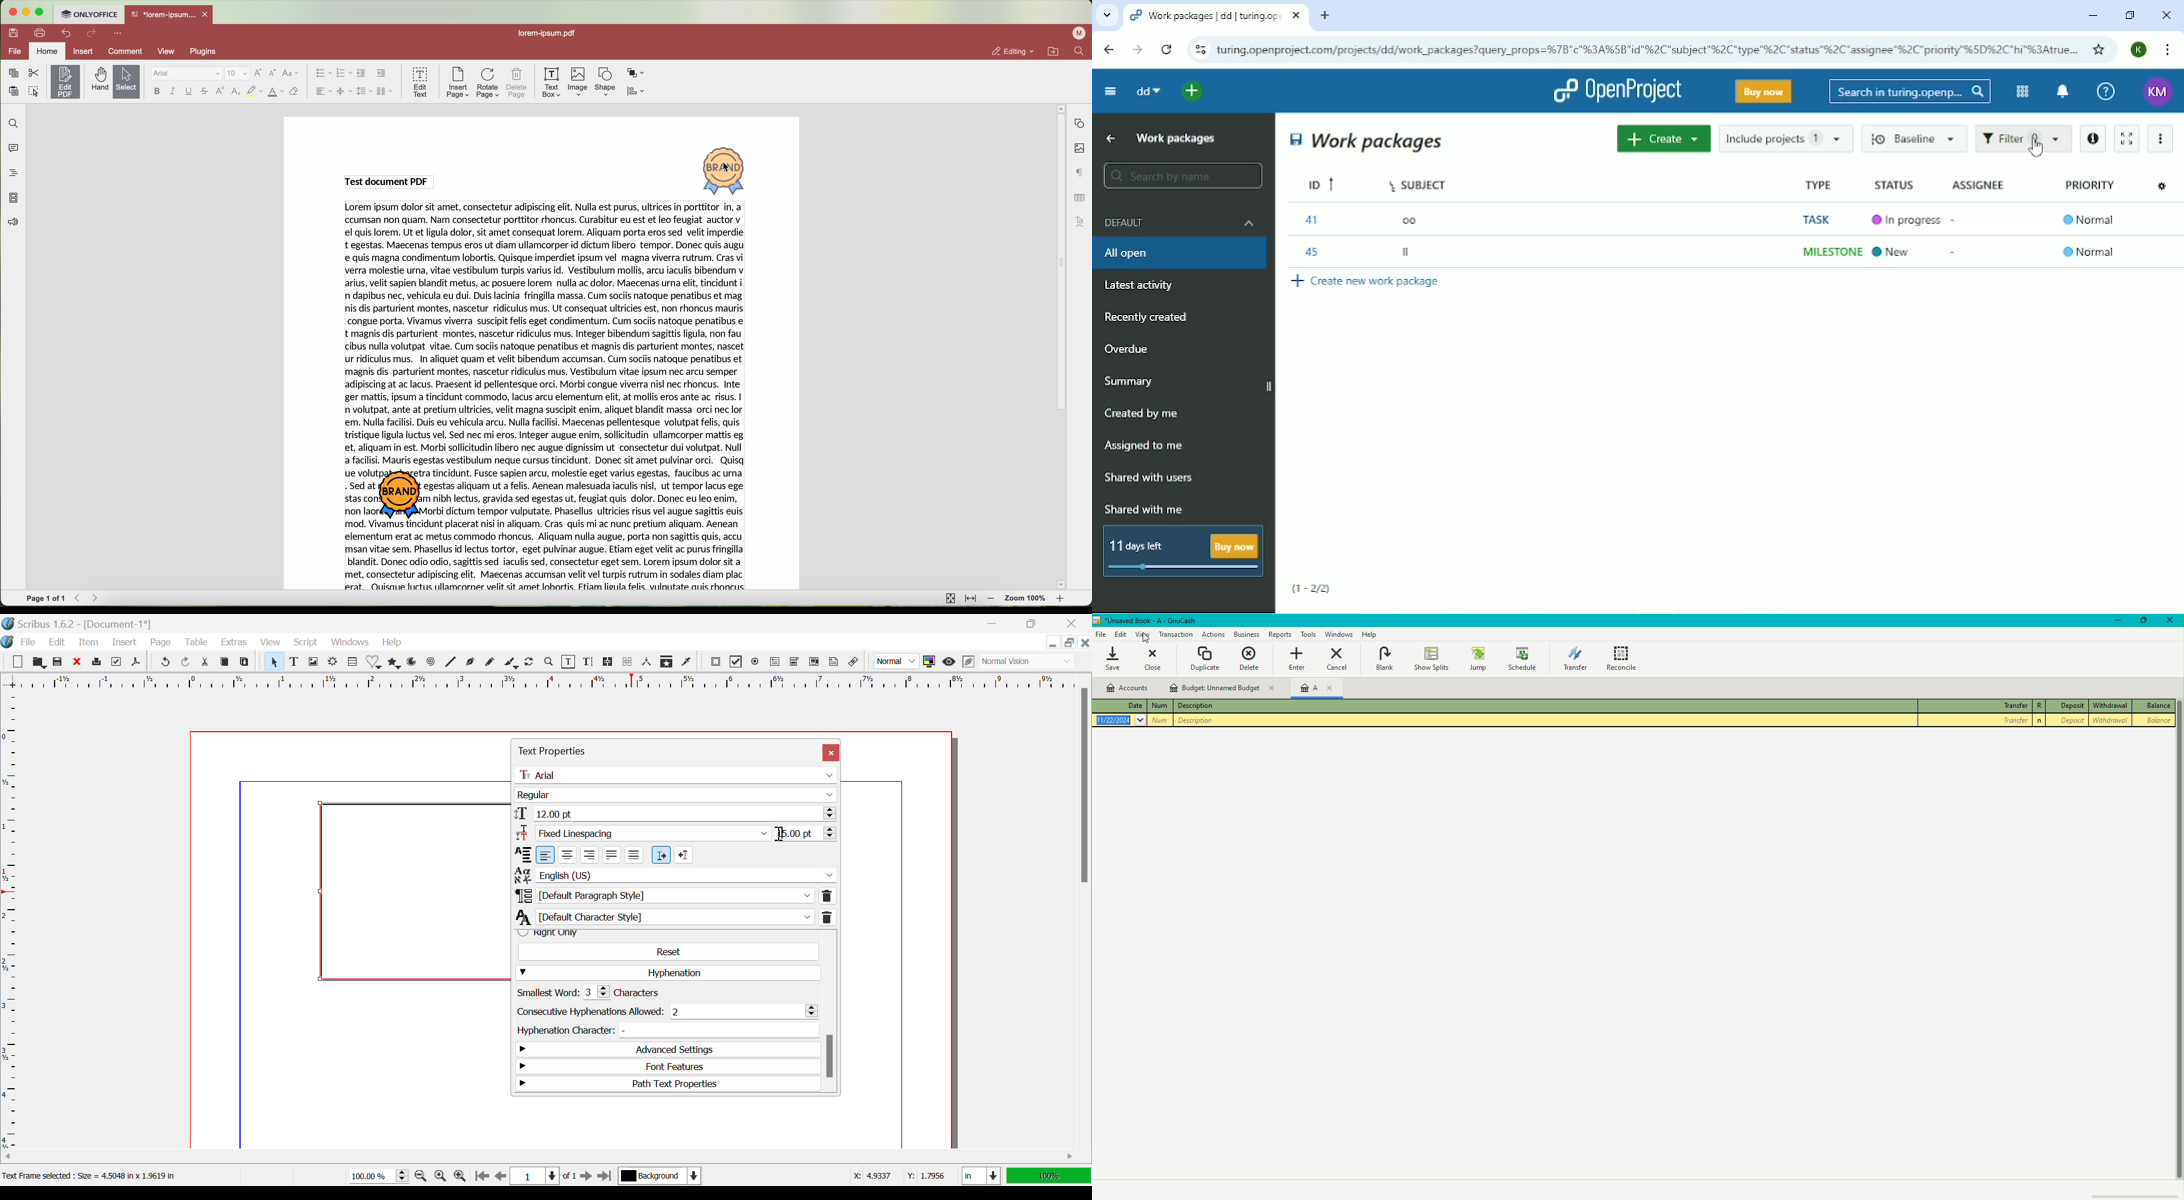 The width and height of the screenshot is (2184, 1204). Describe the element at coordinates (856, 662) in the screenshot. I see `Link annotation` at that location.